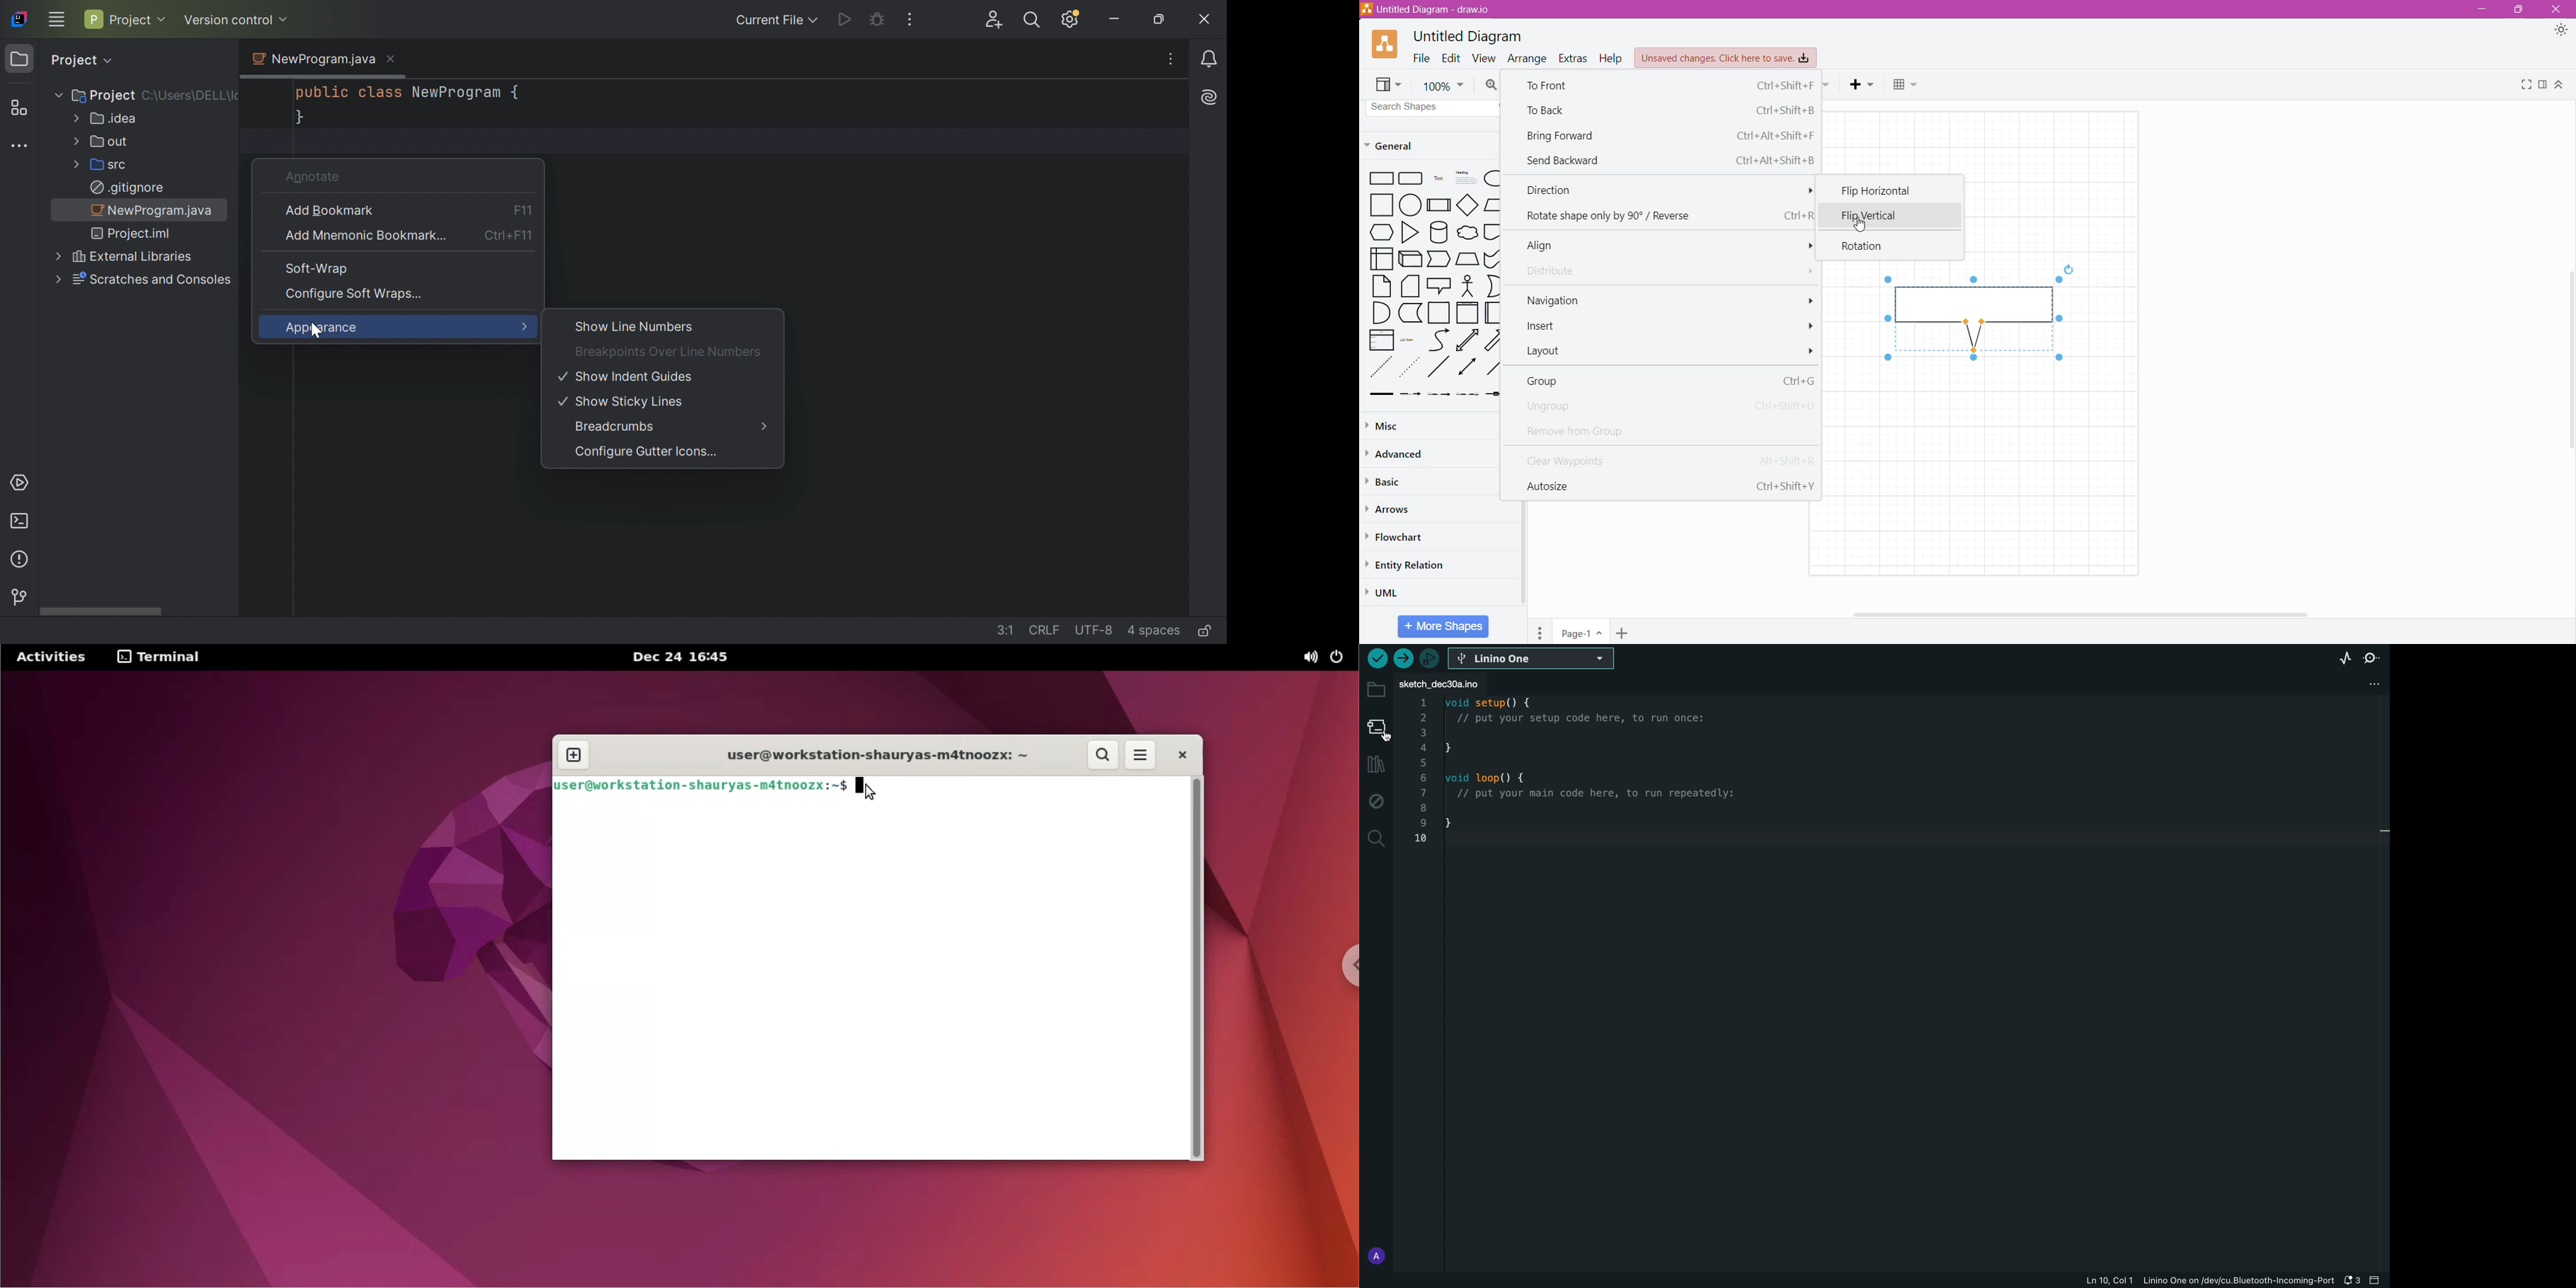  Describe the element at coordinates (1428, 9) in the screenshot. I see `Diagram Name - Application Name` at that location.